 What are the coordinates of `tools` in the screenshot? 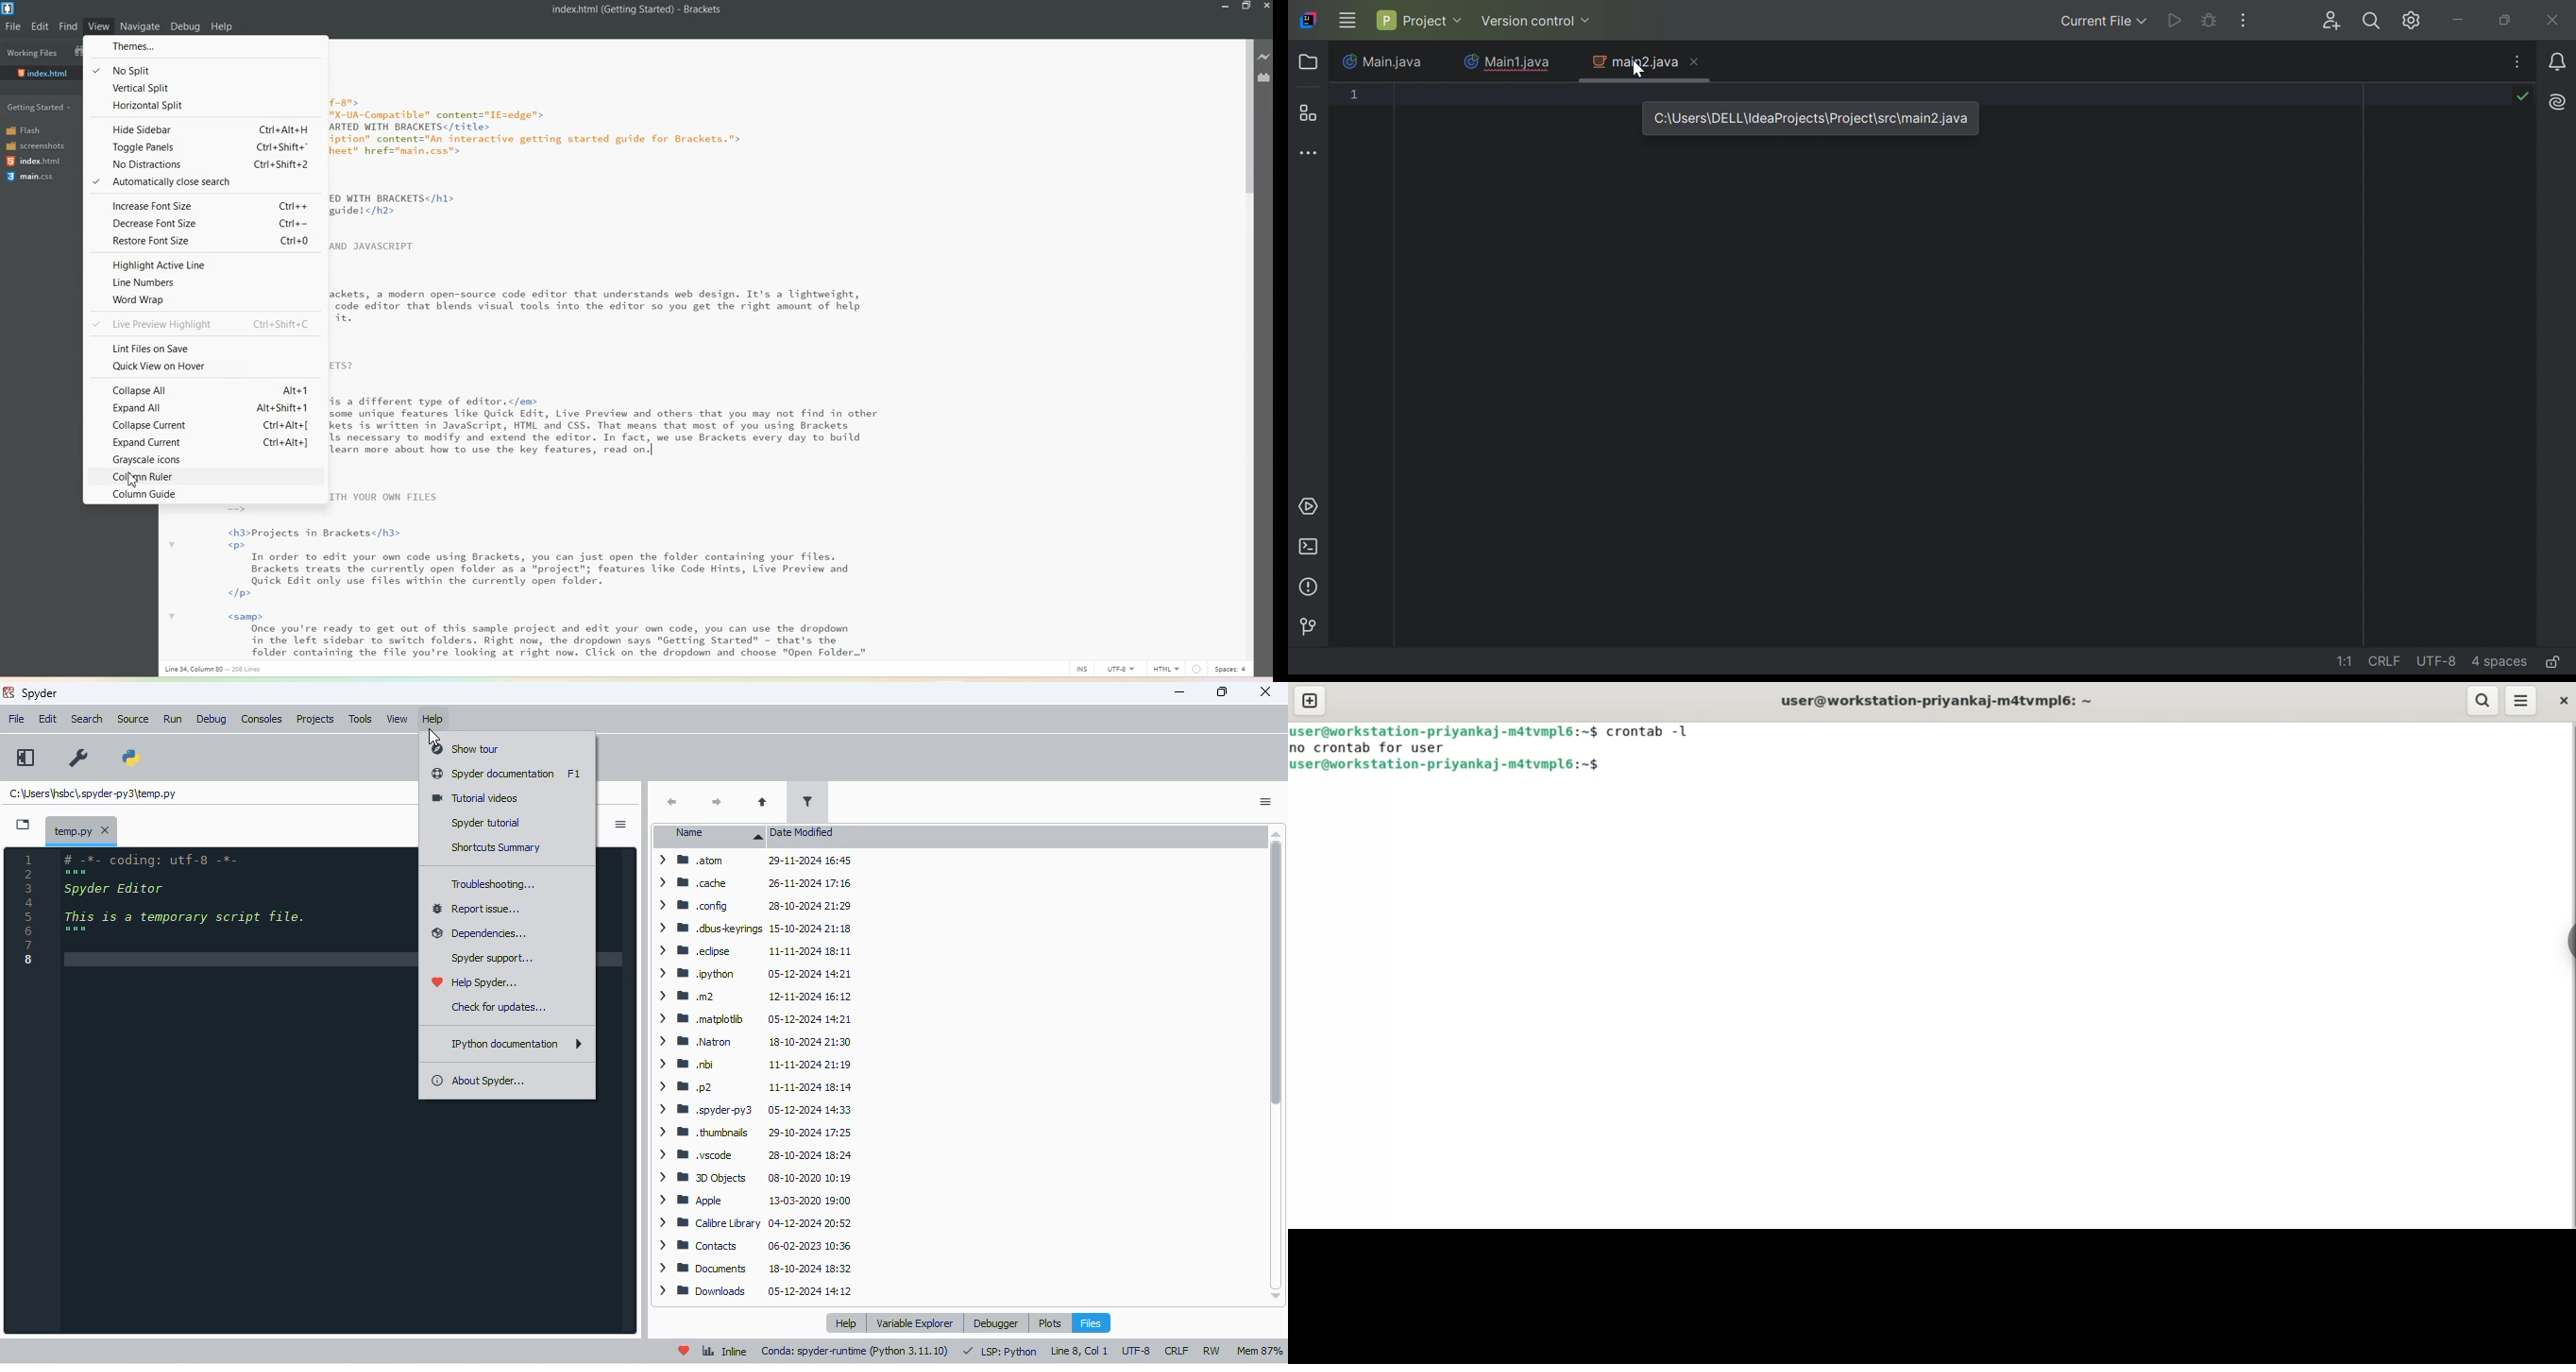 It's located at (362, 719).